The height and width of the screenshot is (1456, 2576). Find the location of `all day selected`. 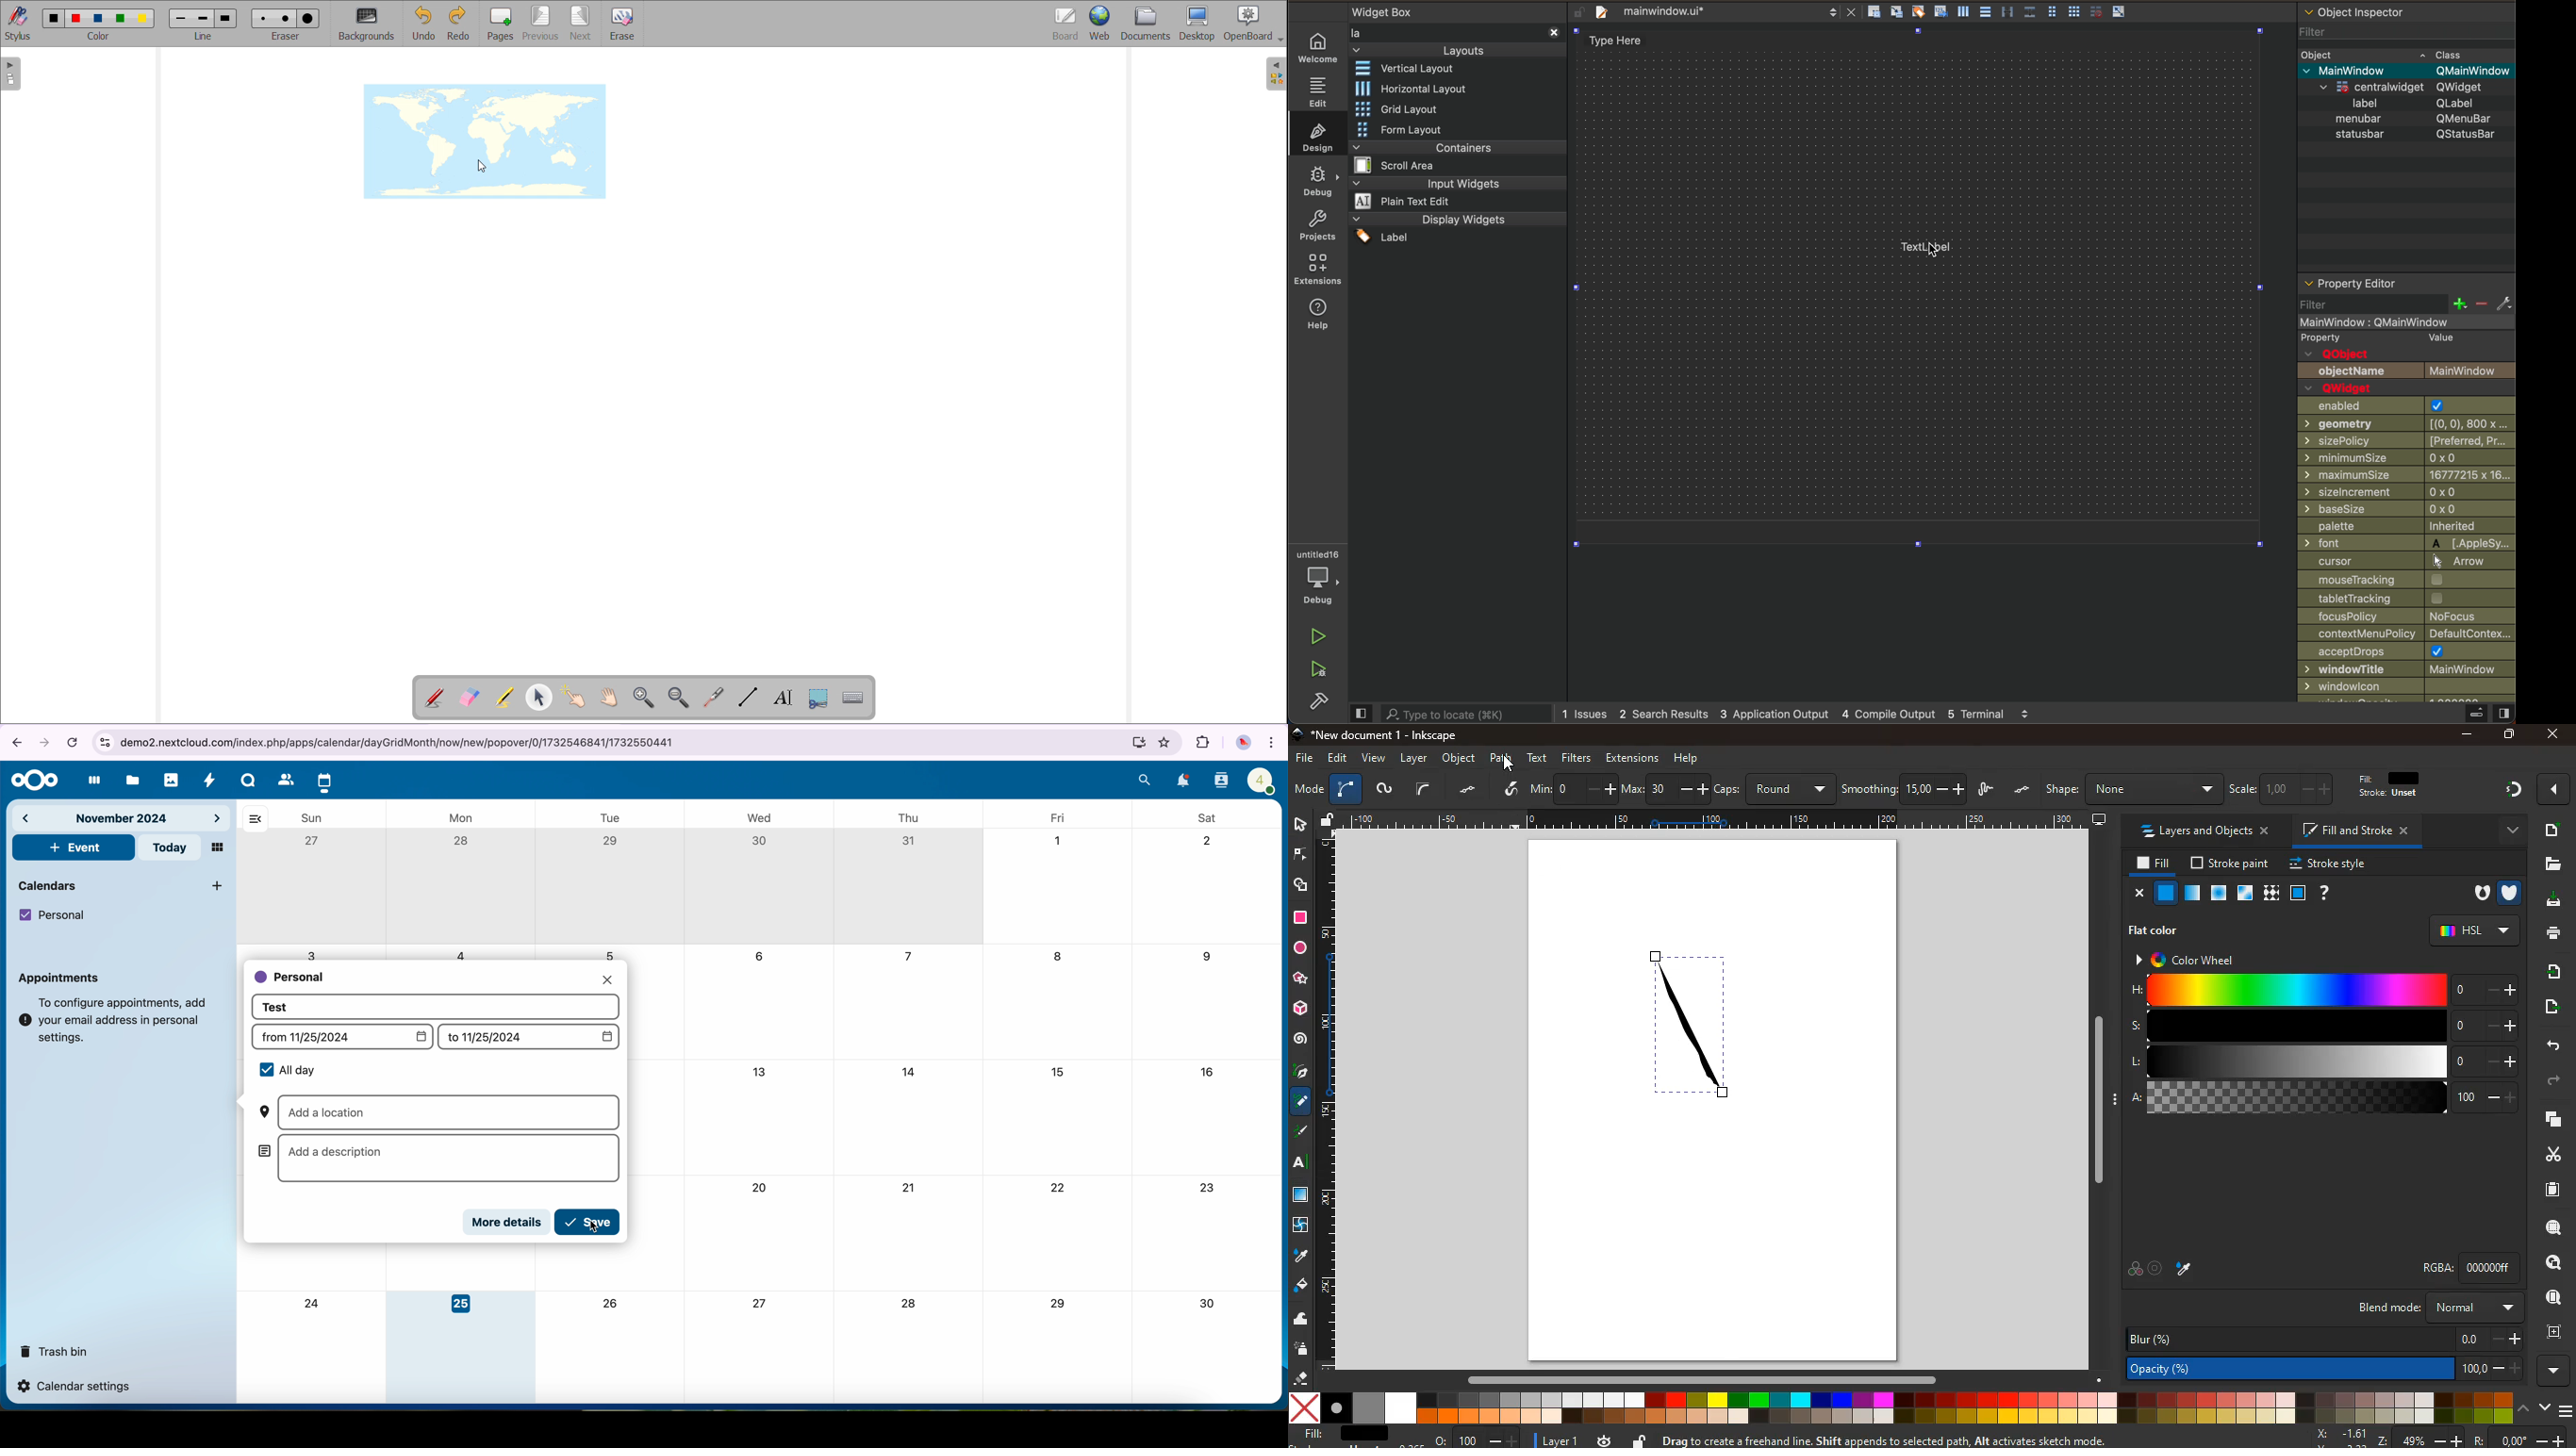

all day selected is located at coordinates (286, 1071).